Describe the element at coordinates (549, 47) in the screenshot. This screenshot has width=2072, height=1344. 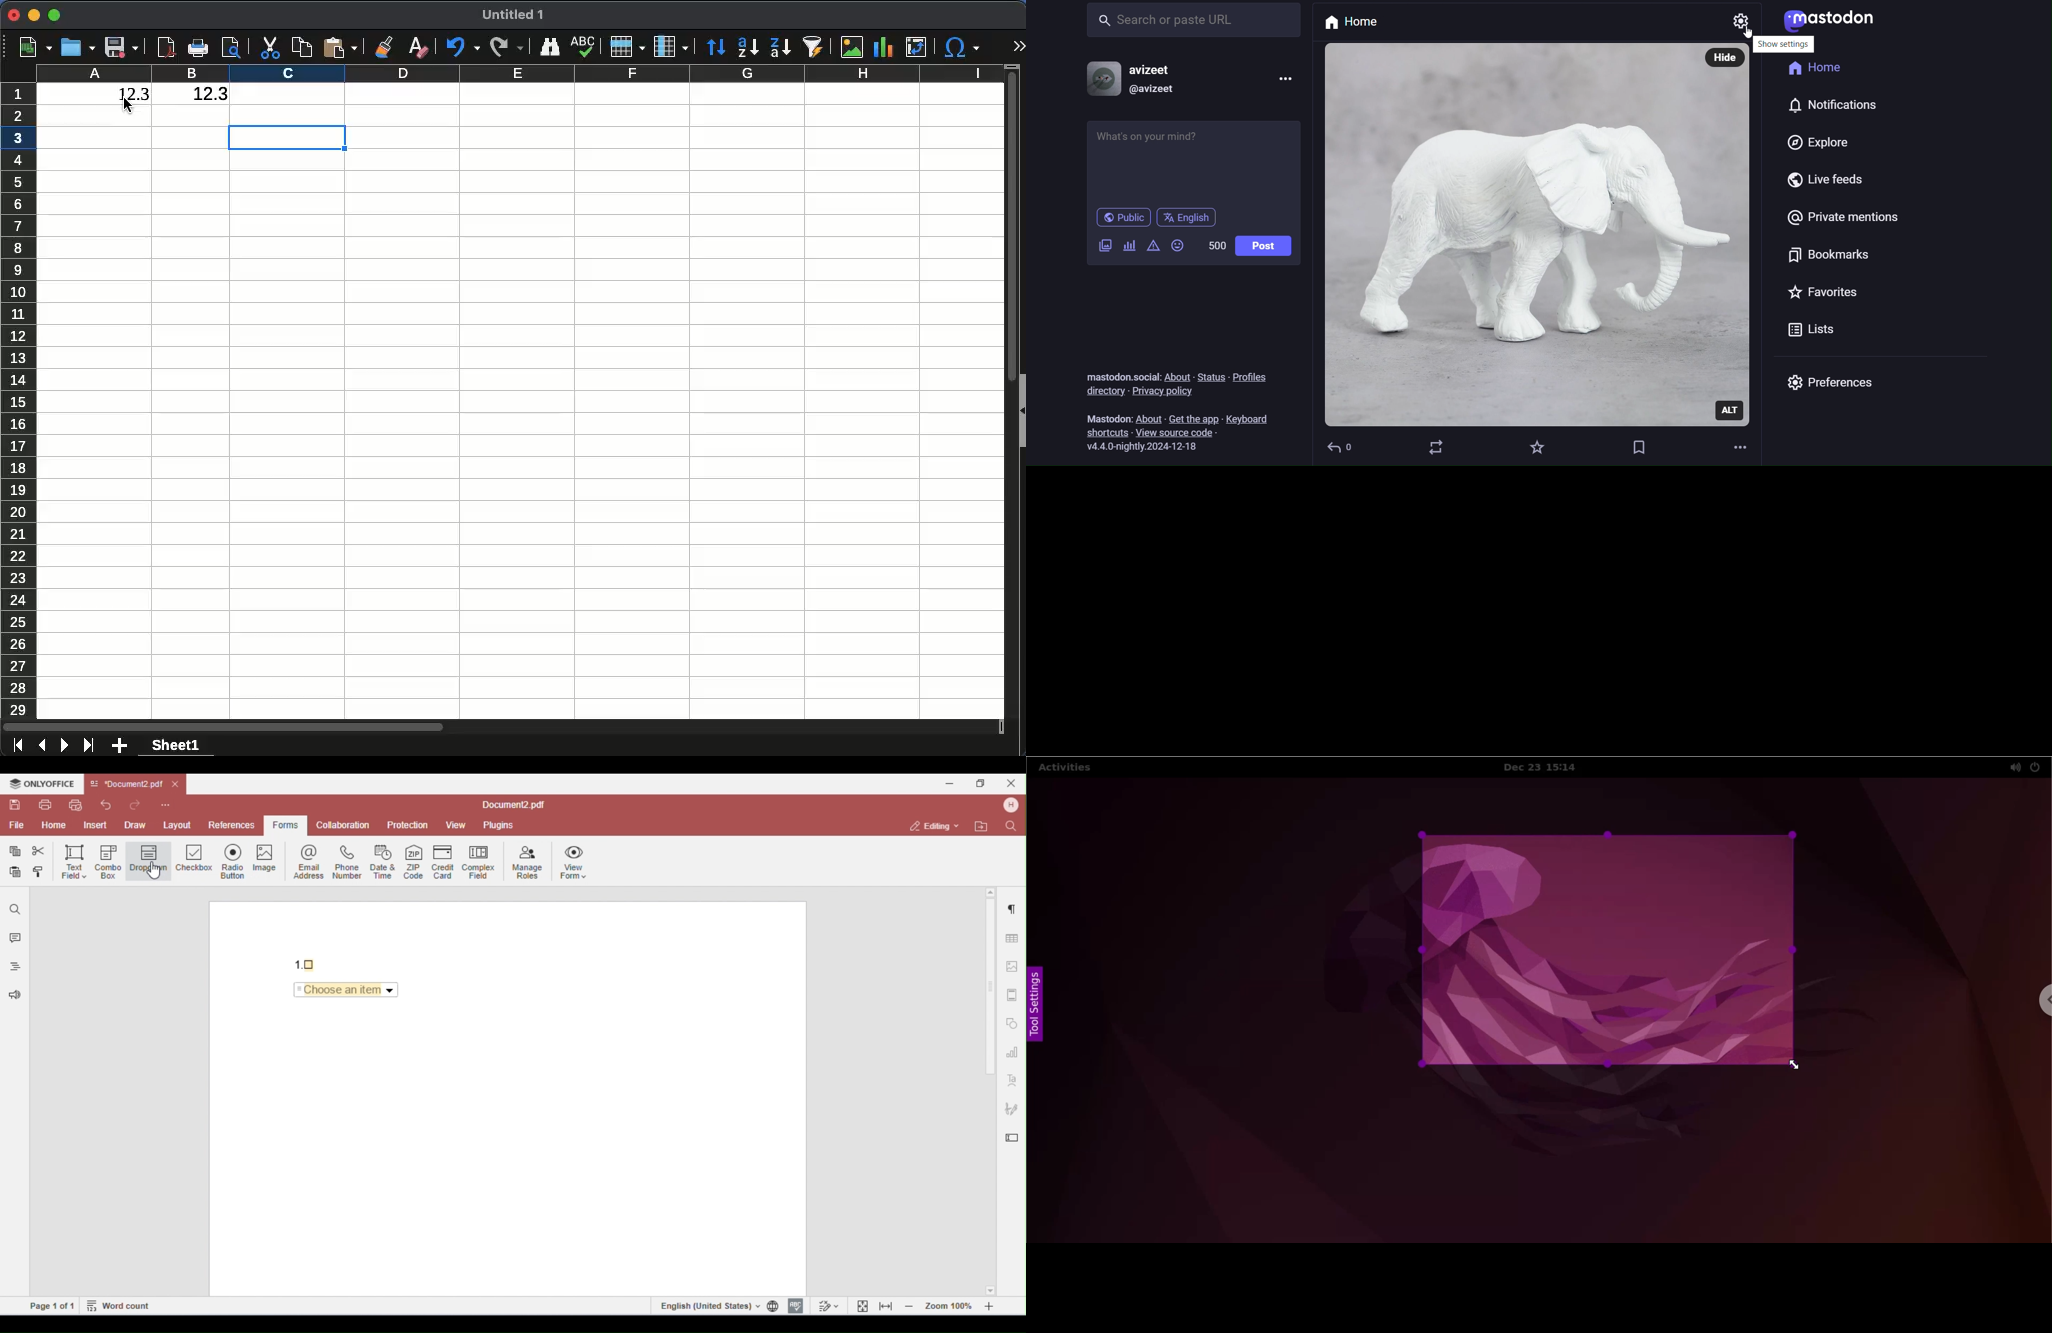
I see `finder` at that location.